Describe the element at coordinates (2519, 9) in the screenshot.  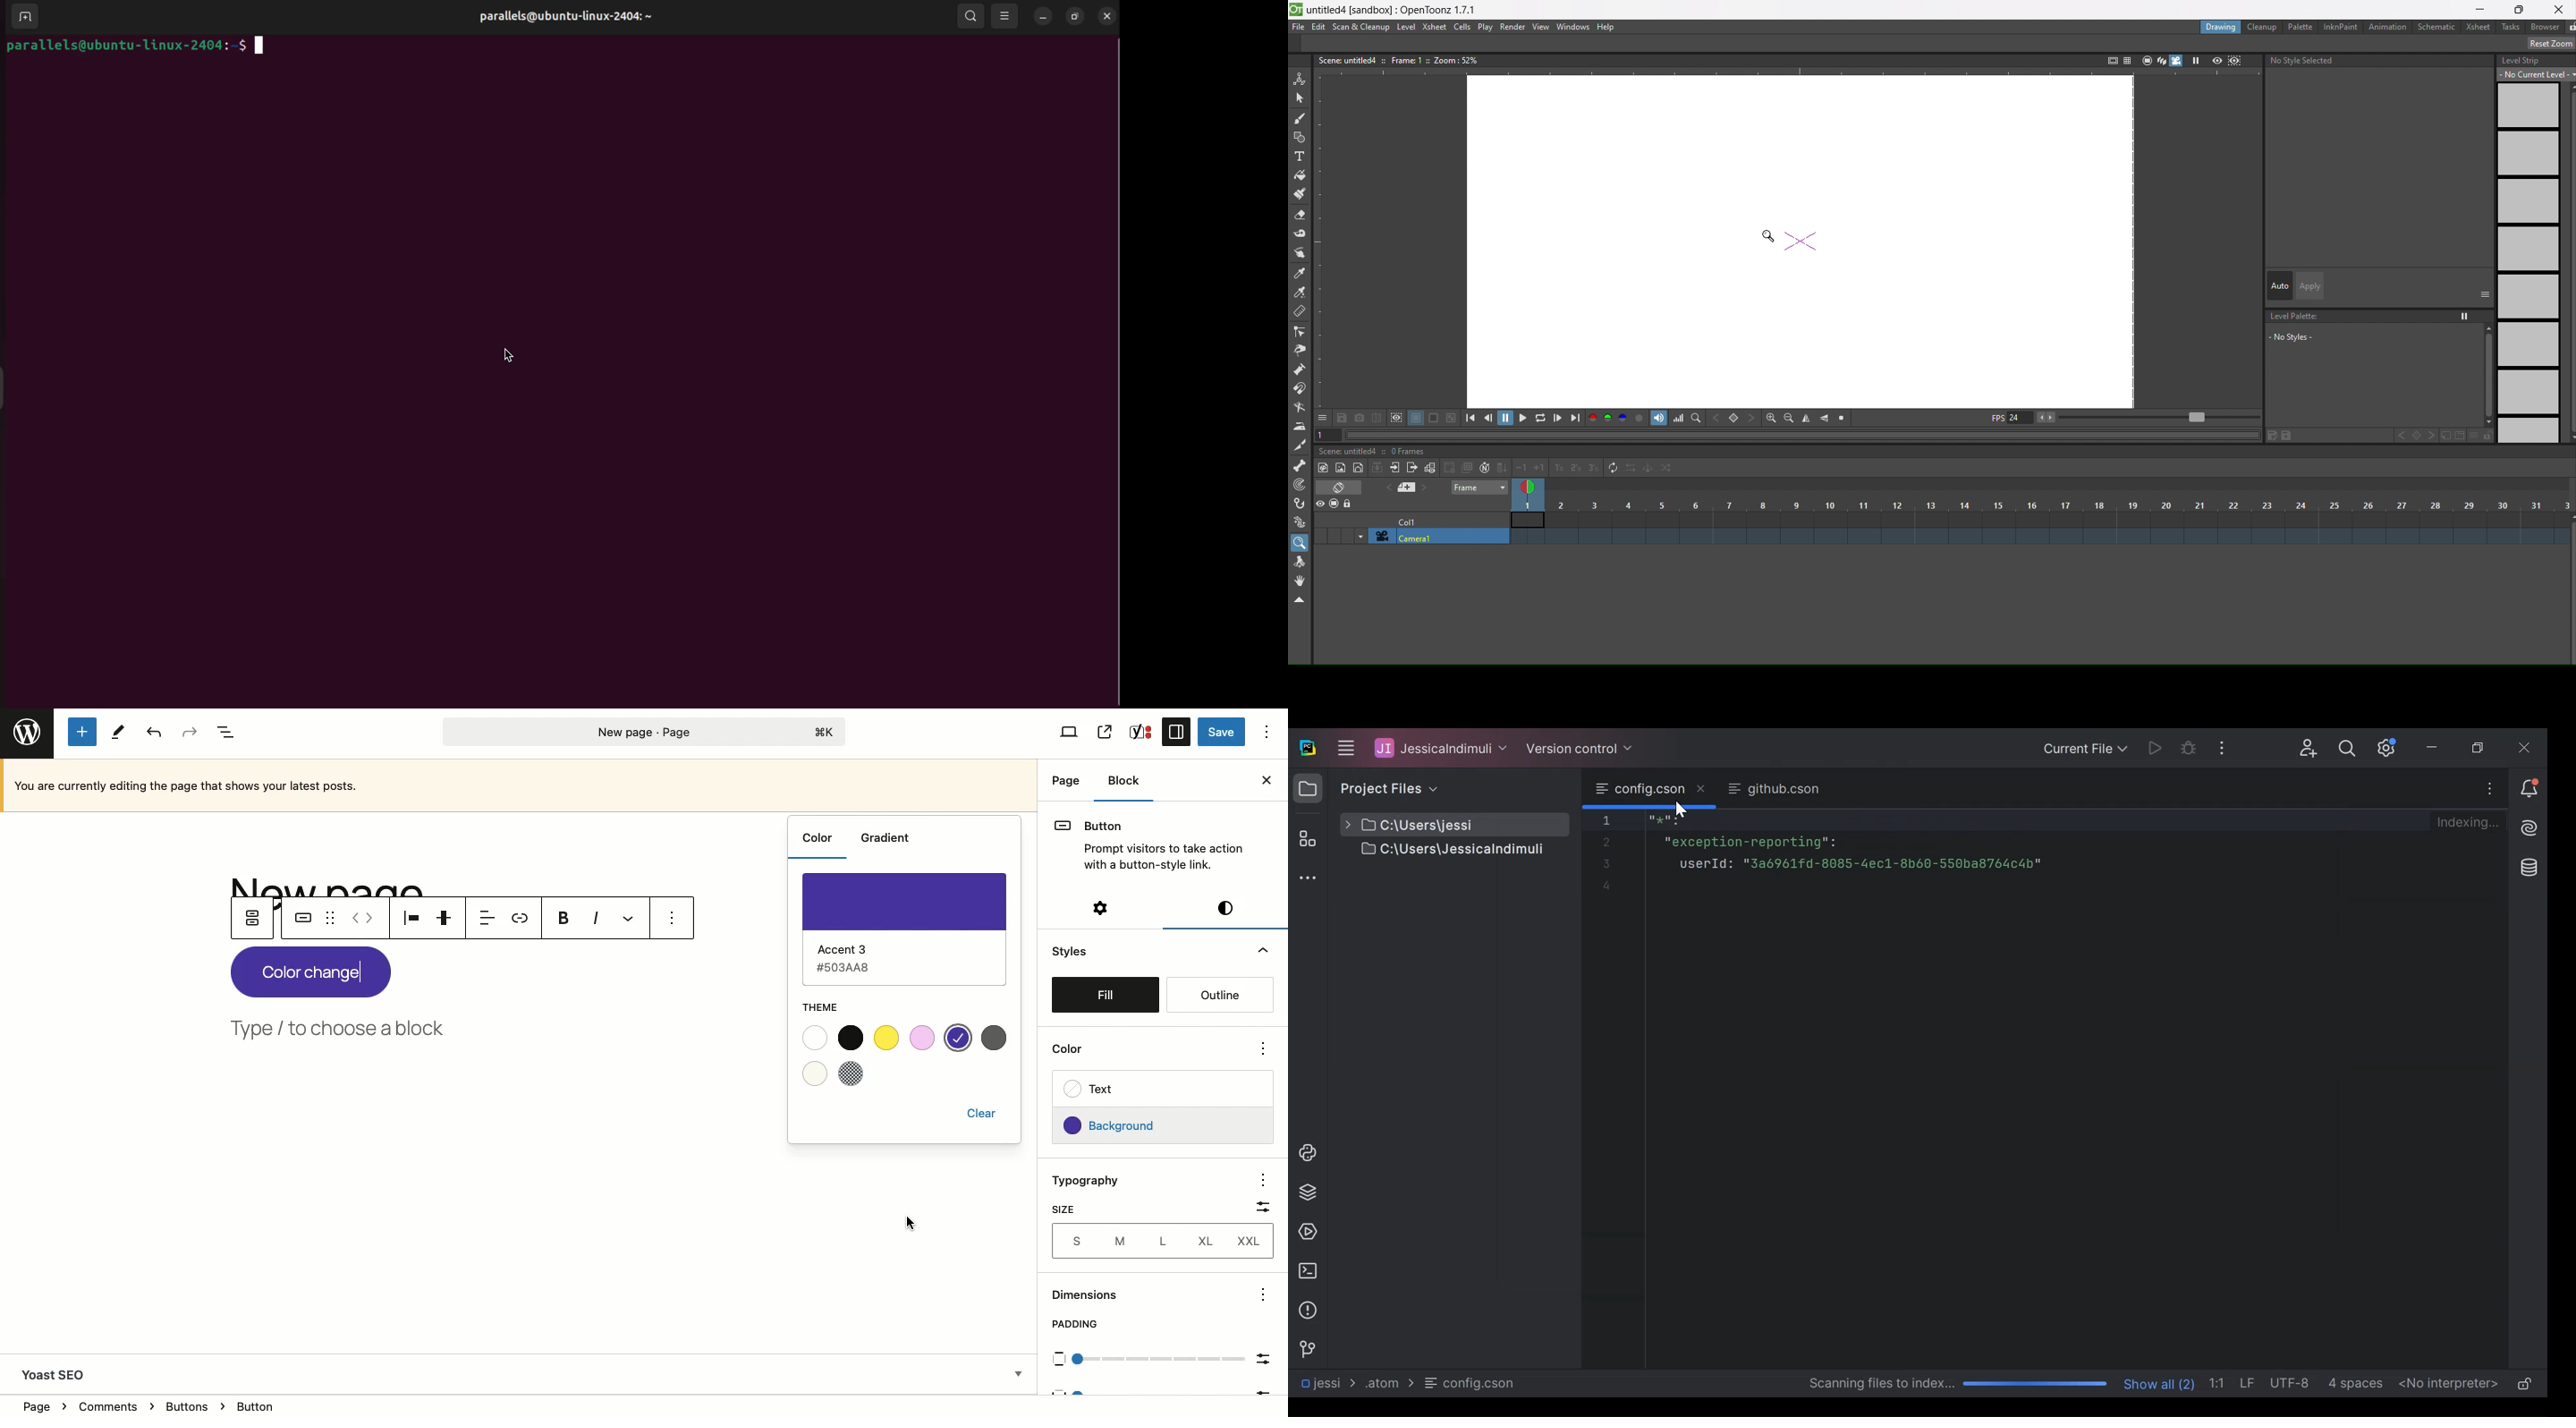
I see `restore window` at that location.